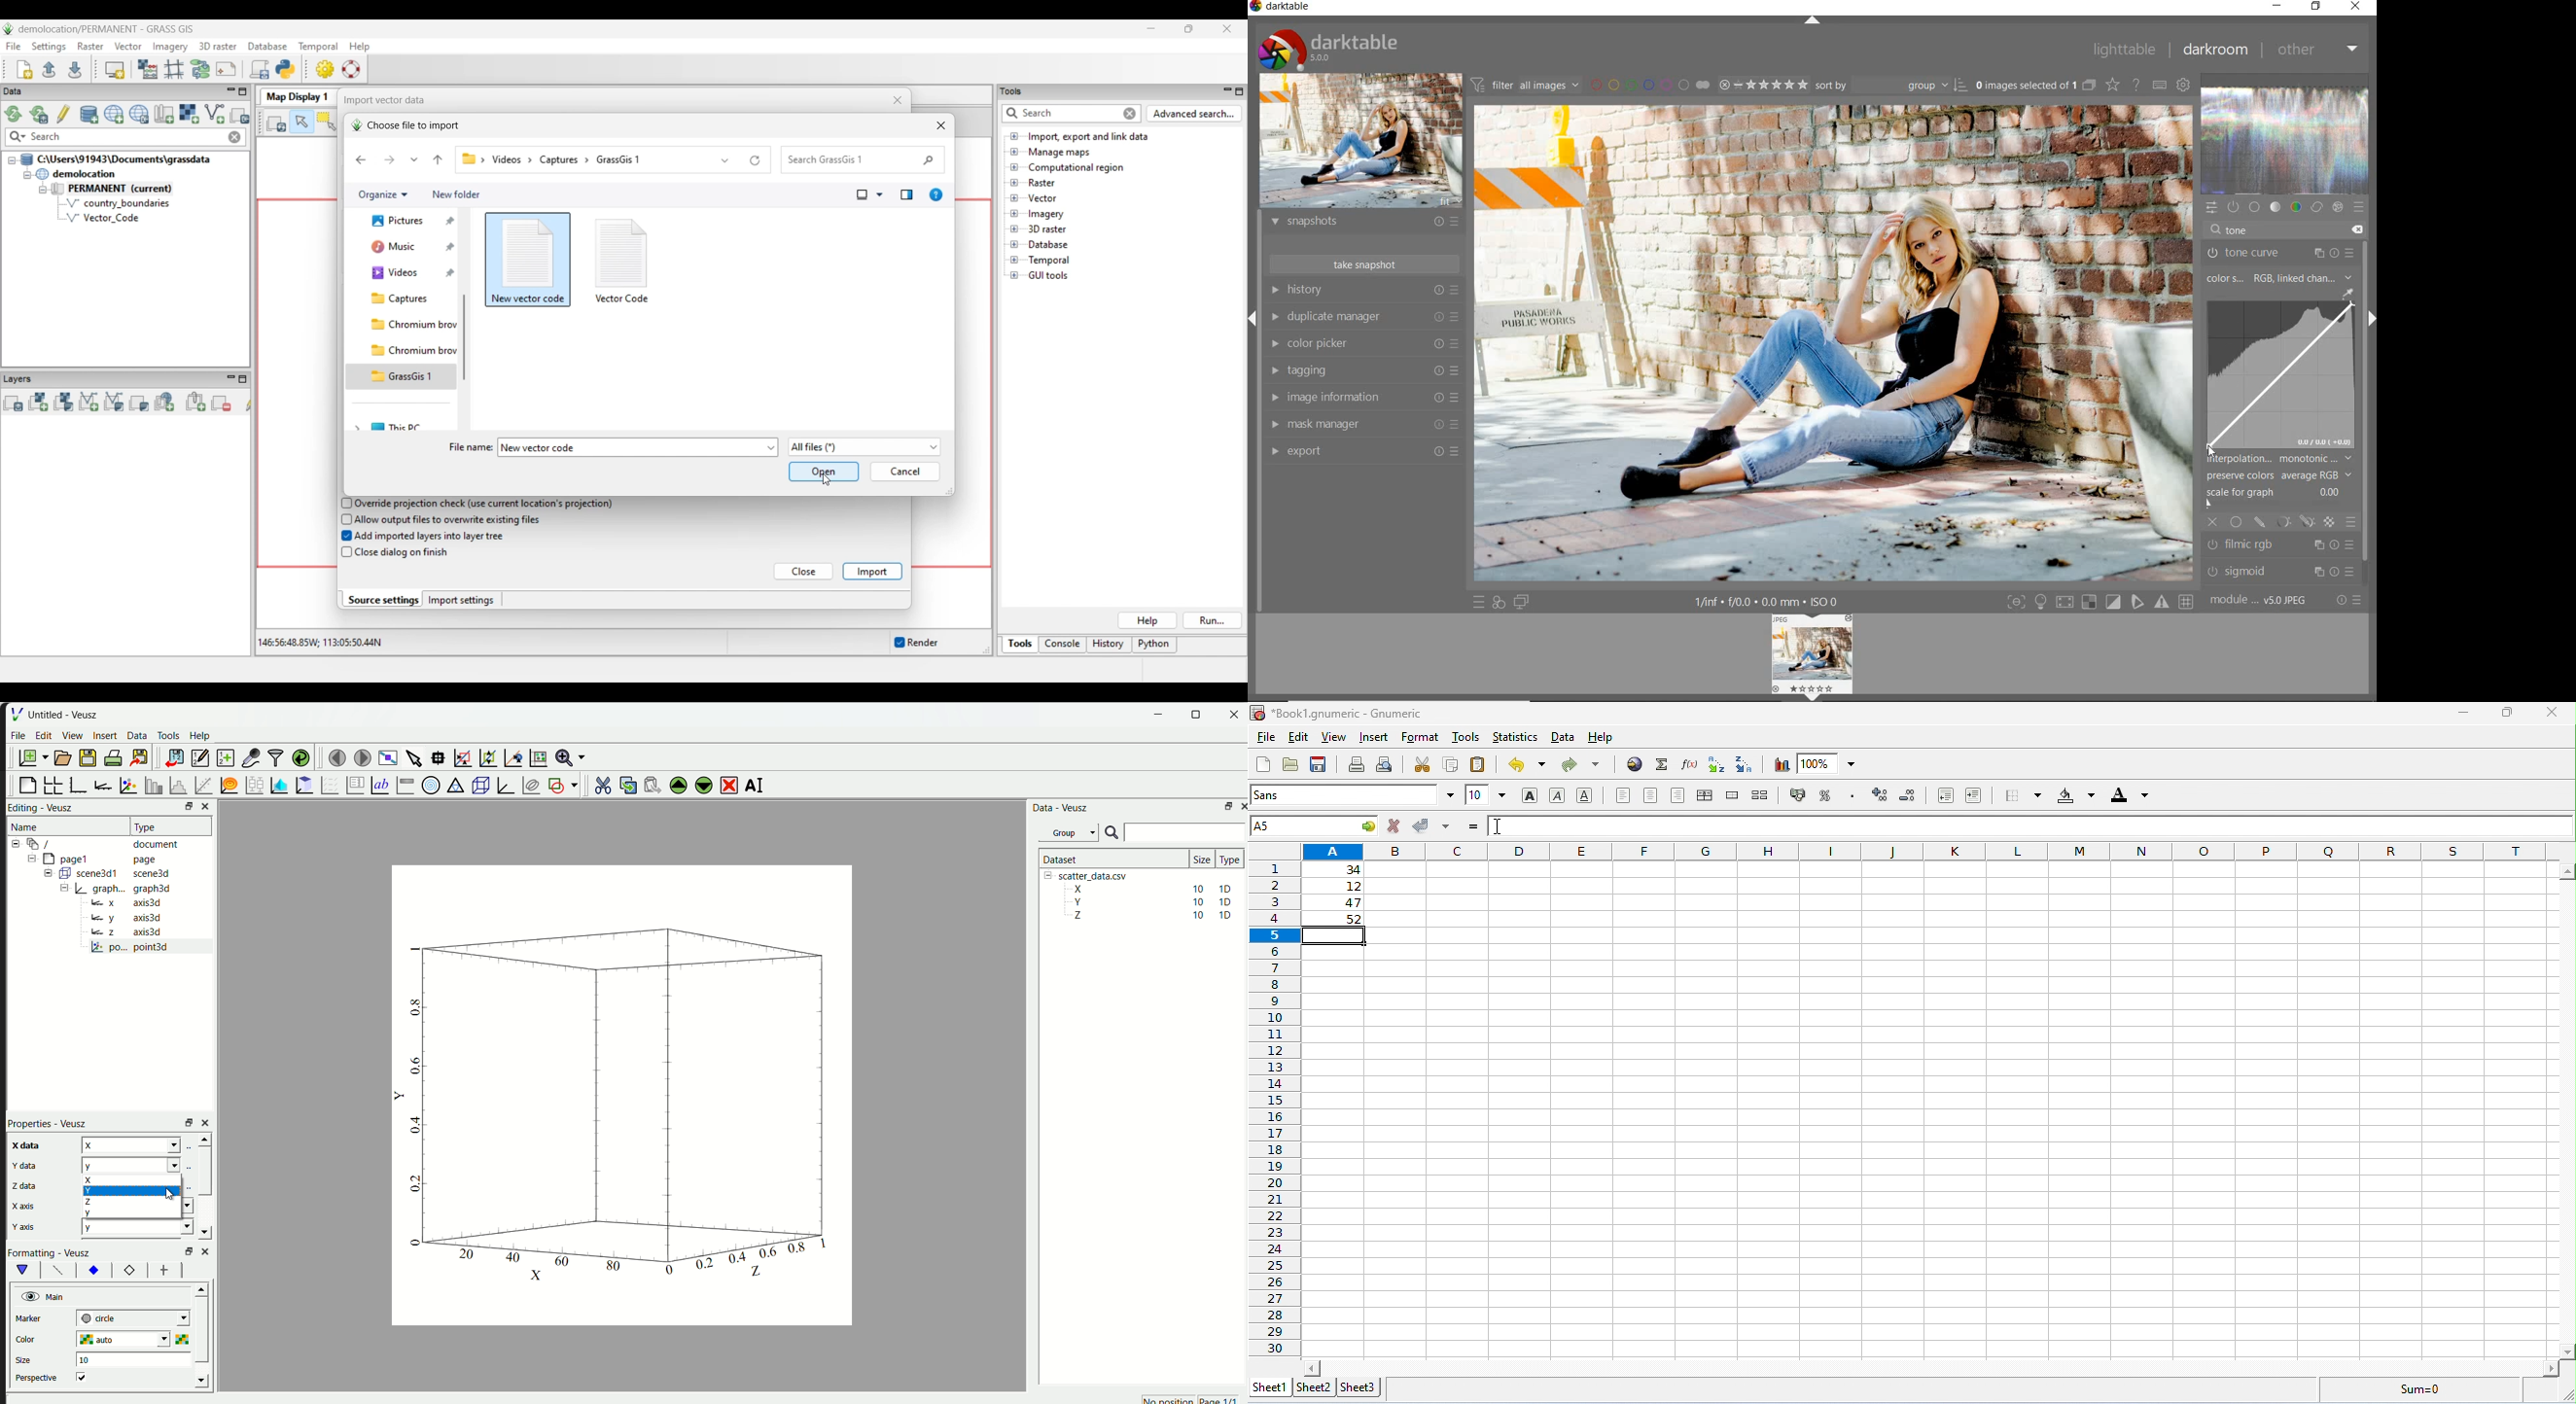 The height and width of the screenshot is (1428, 2576). Describe the element at coordinates (2036, 85) in the screenshot. I see `expand grouped images` at that location.